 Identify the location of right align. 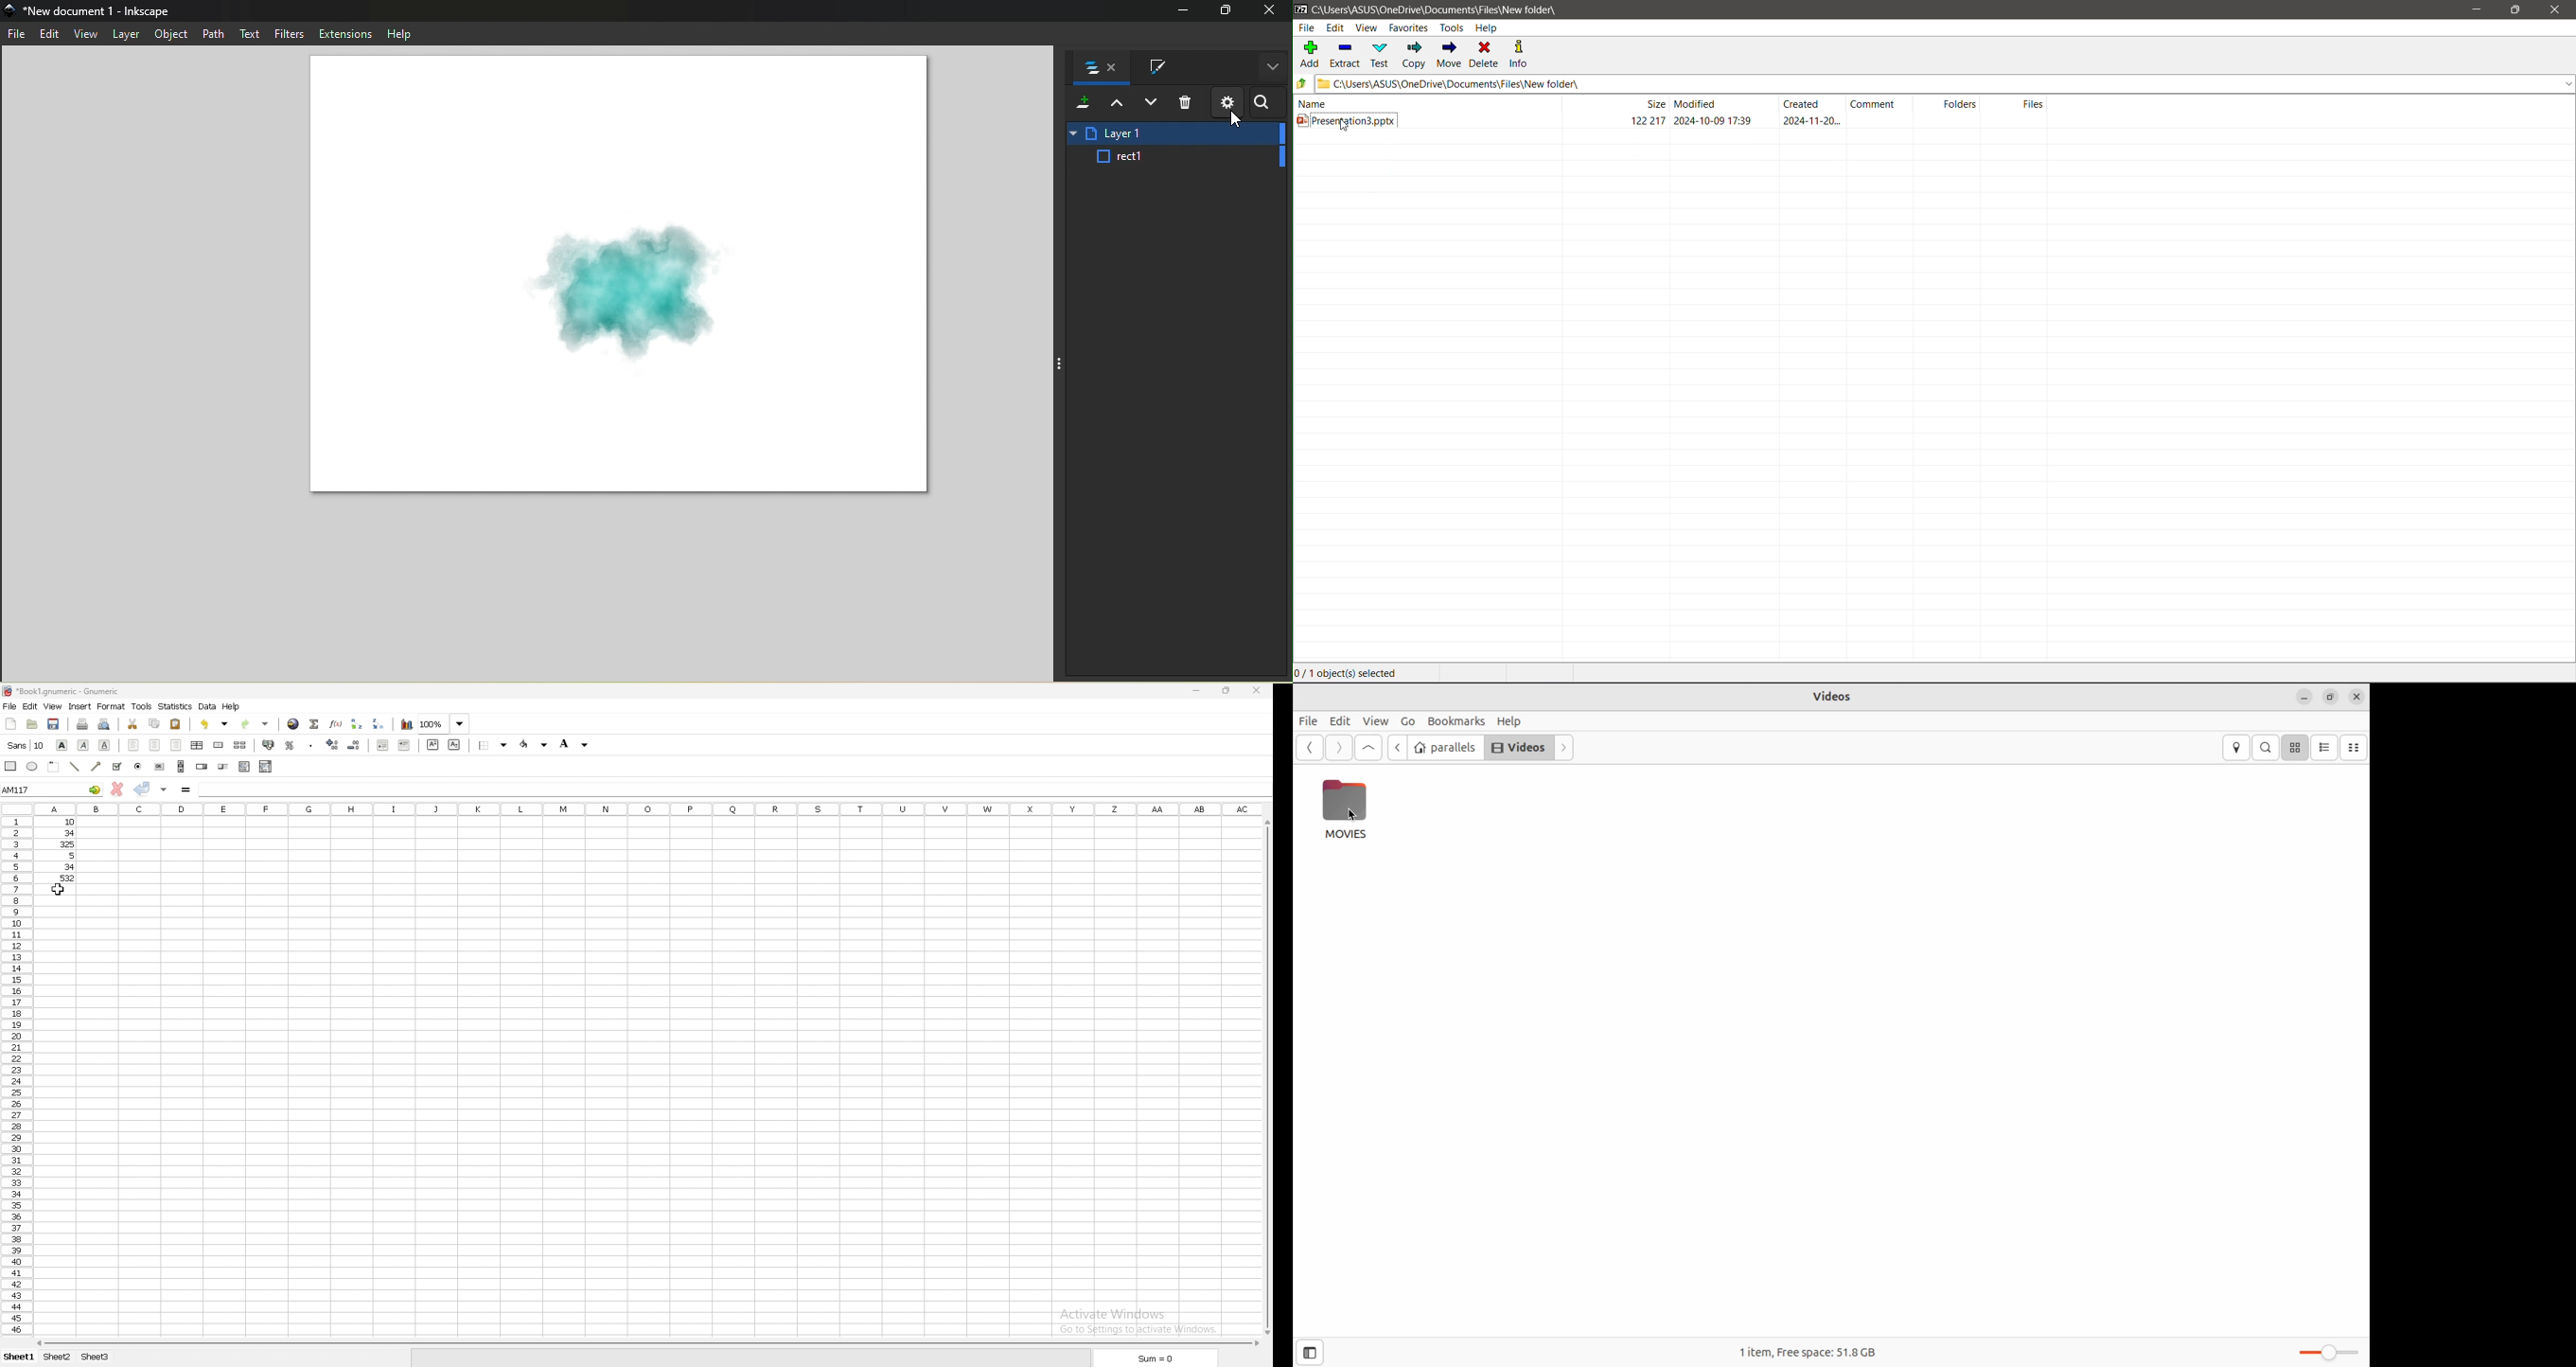
(176, 744).